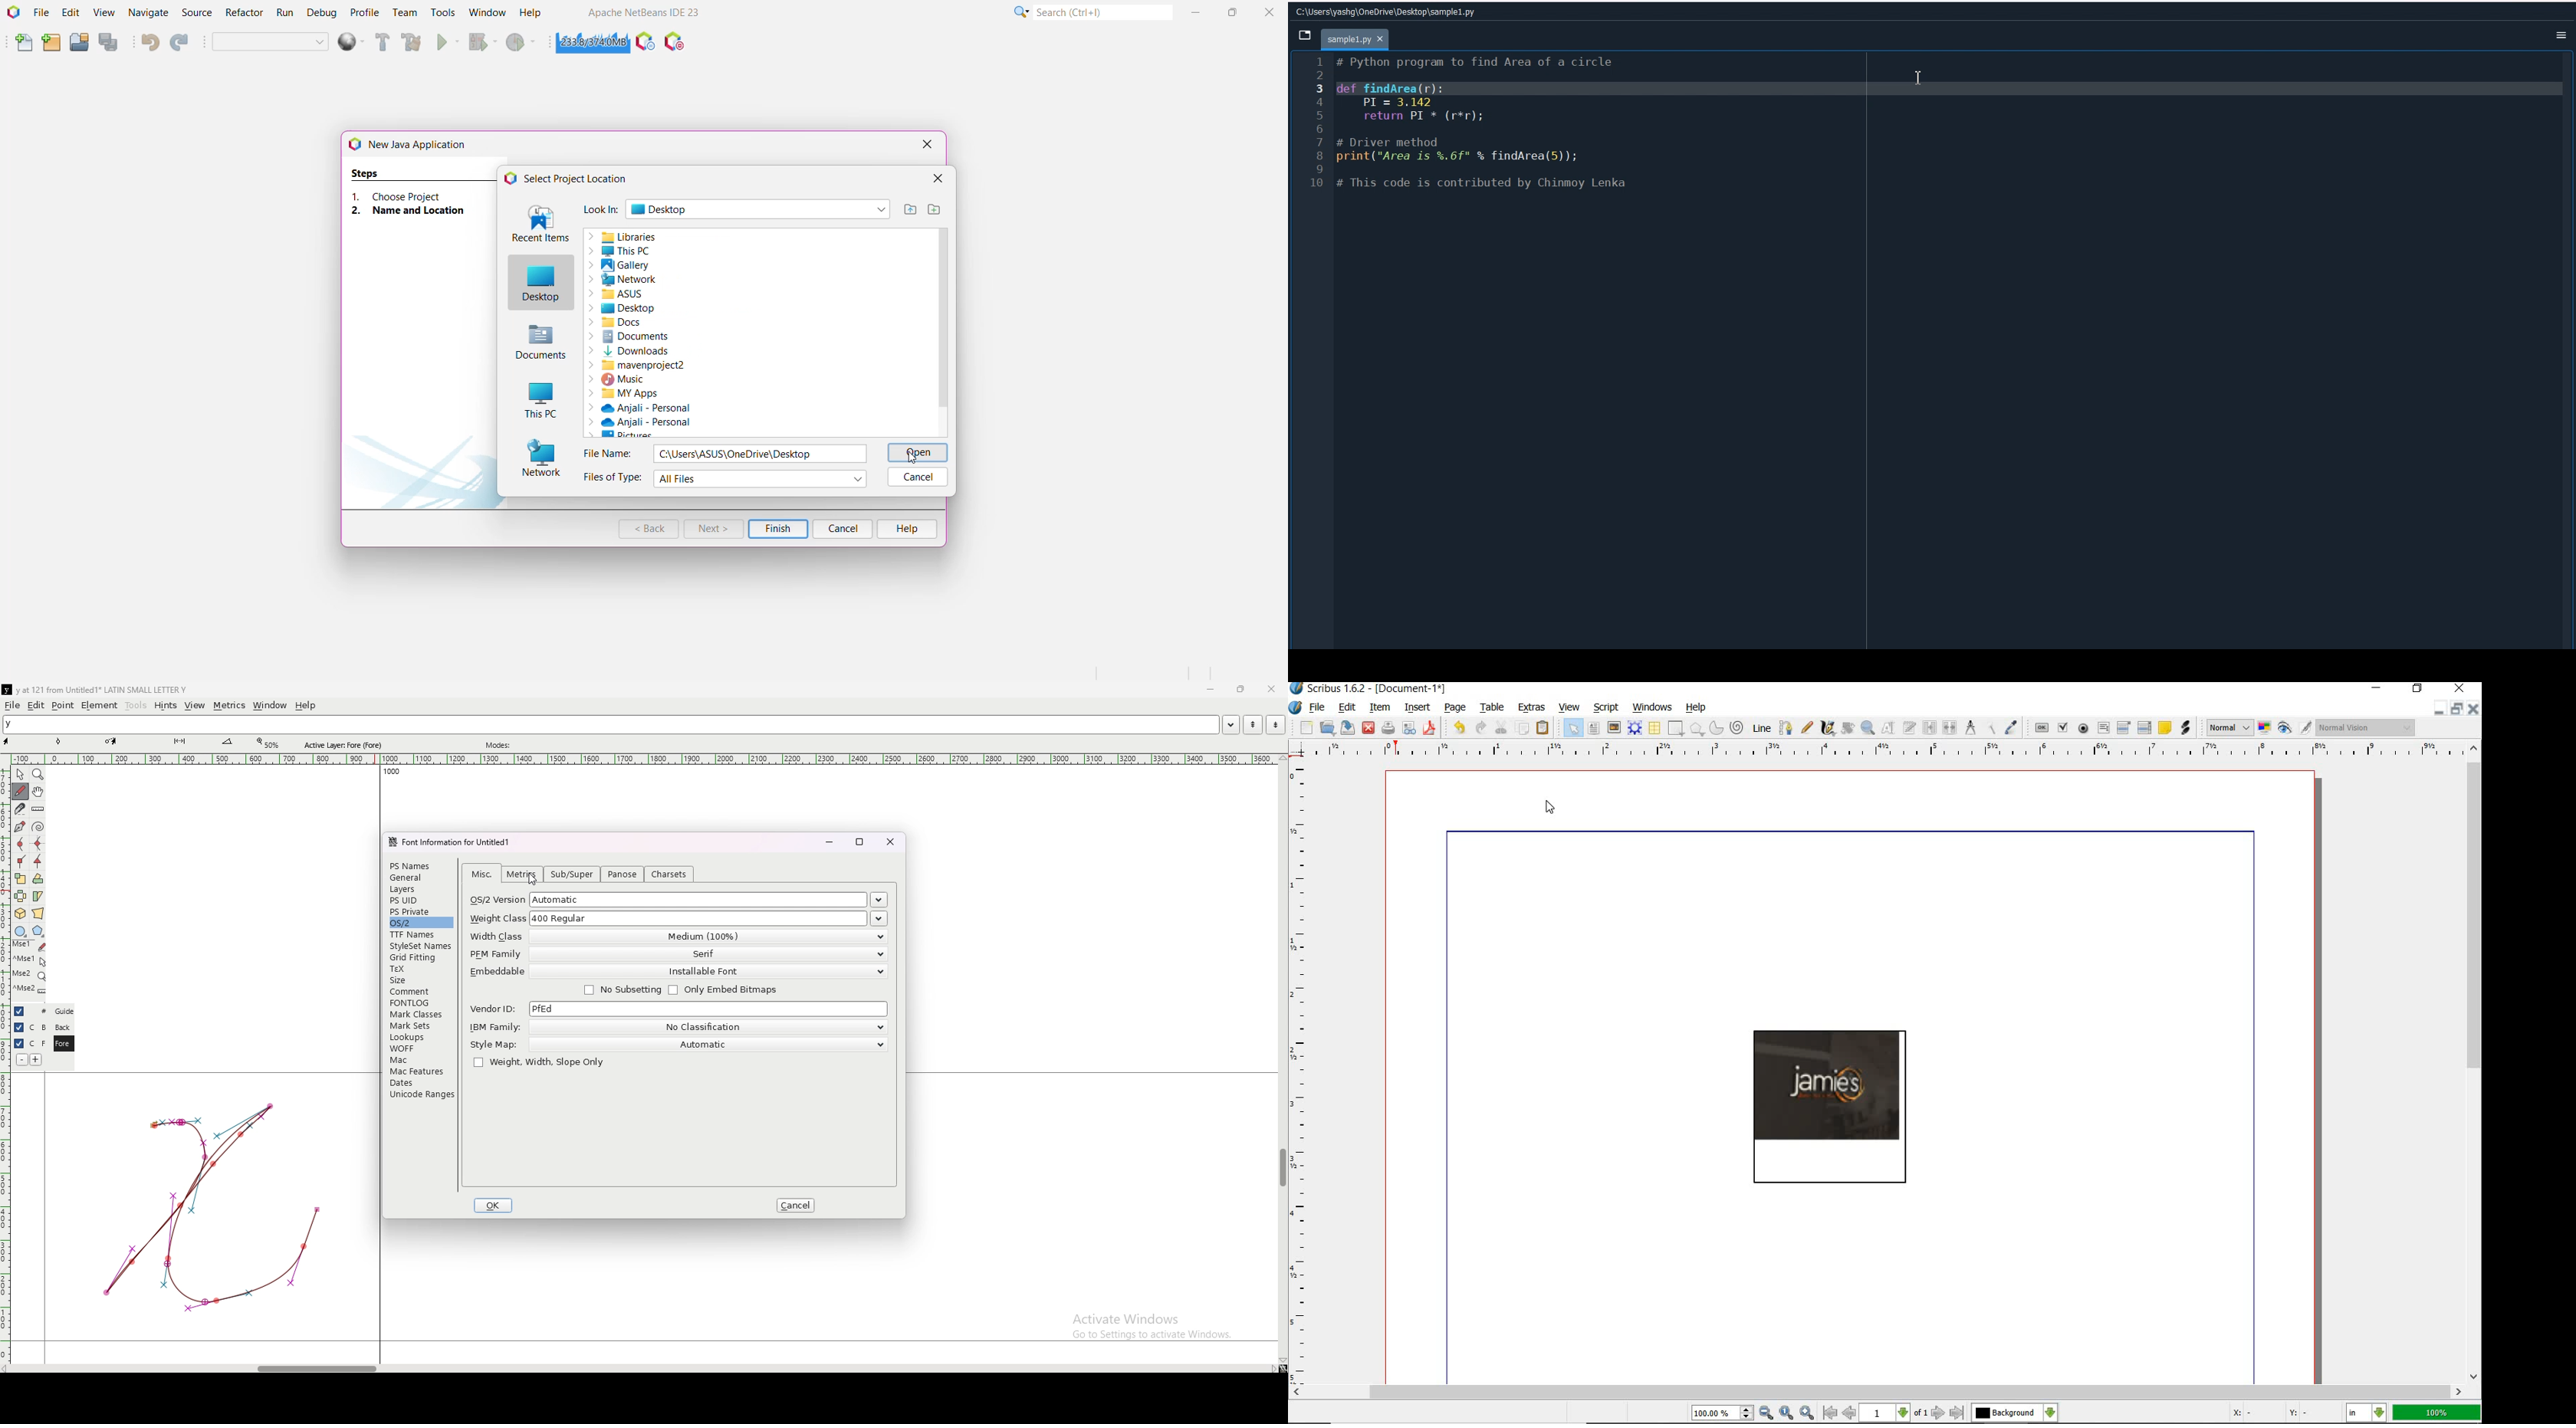 The image size is (2576, 1428). I want to click on no subsetting, so click(623, 991).